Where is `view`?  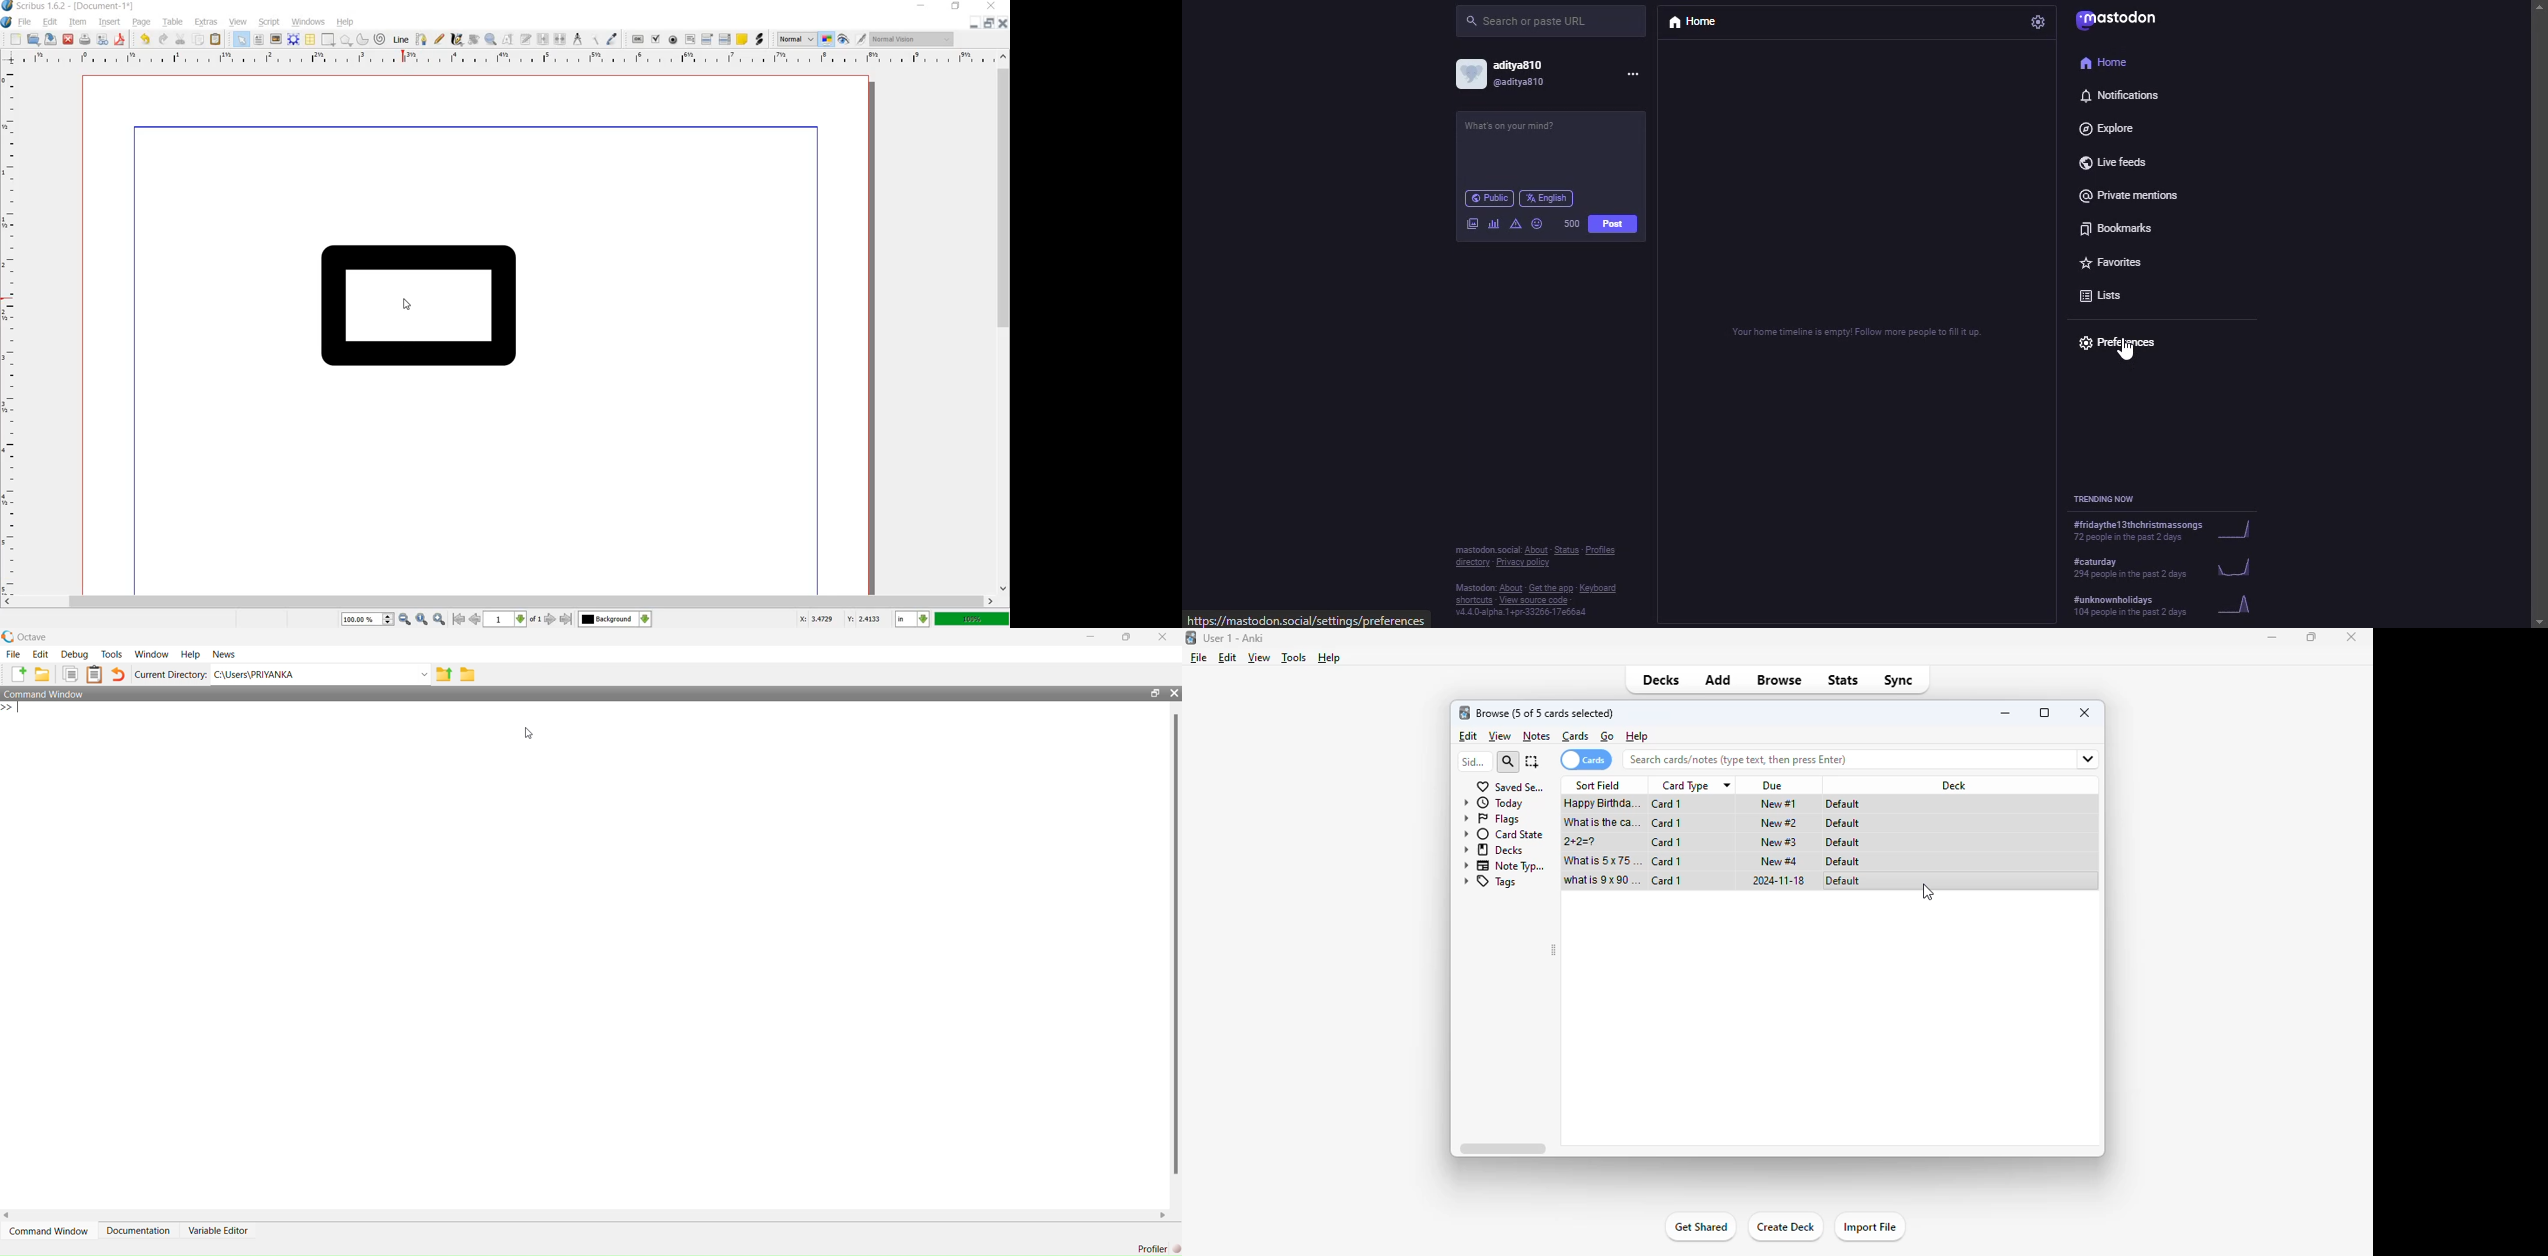
view is located at coordinates (238, 23).